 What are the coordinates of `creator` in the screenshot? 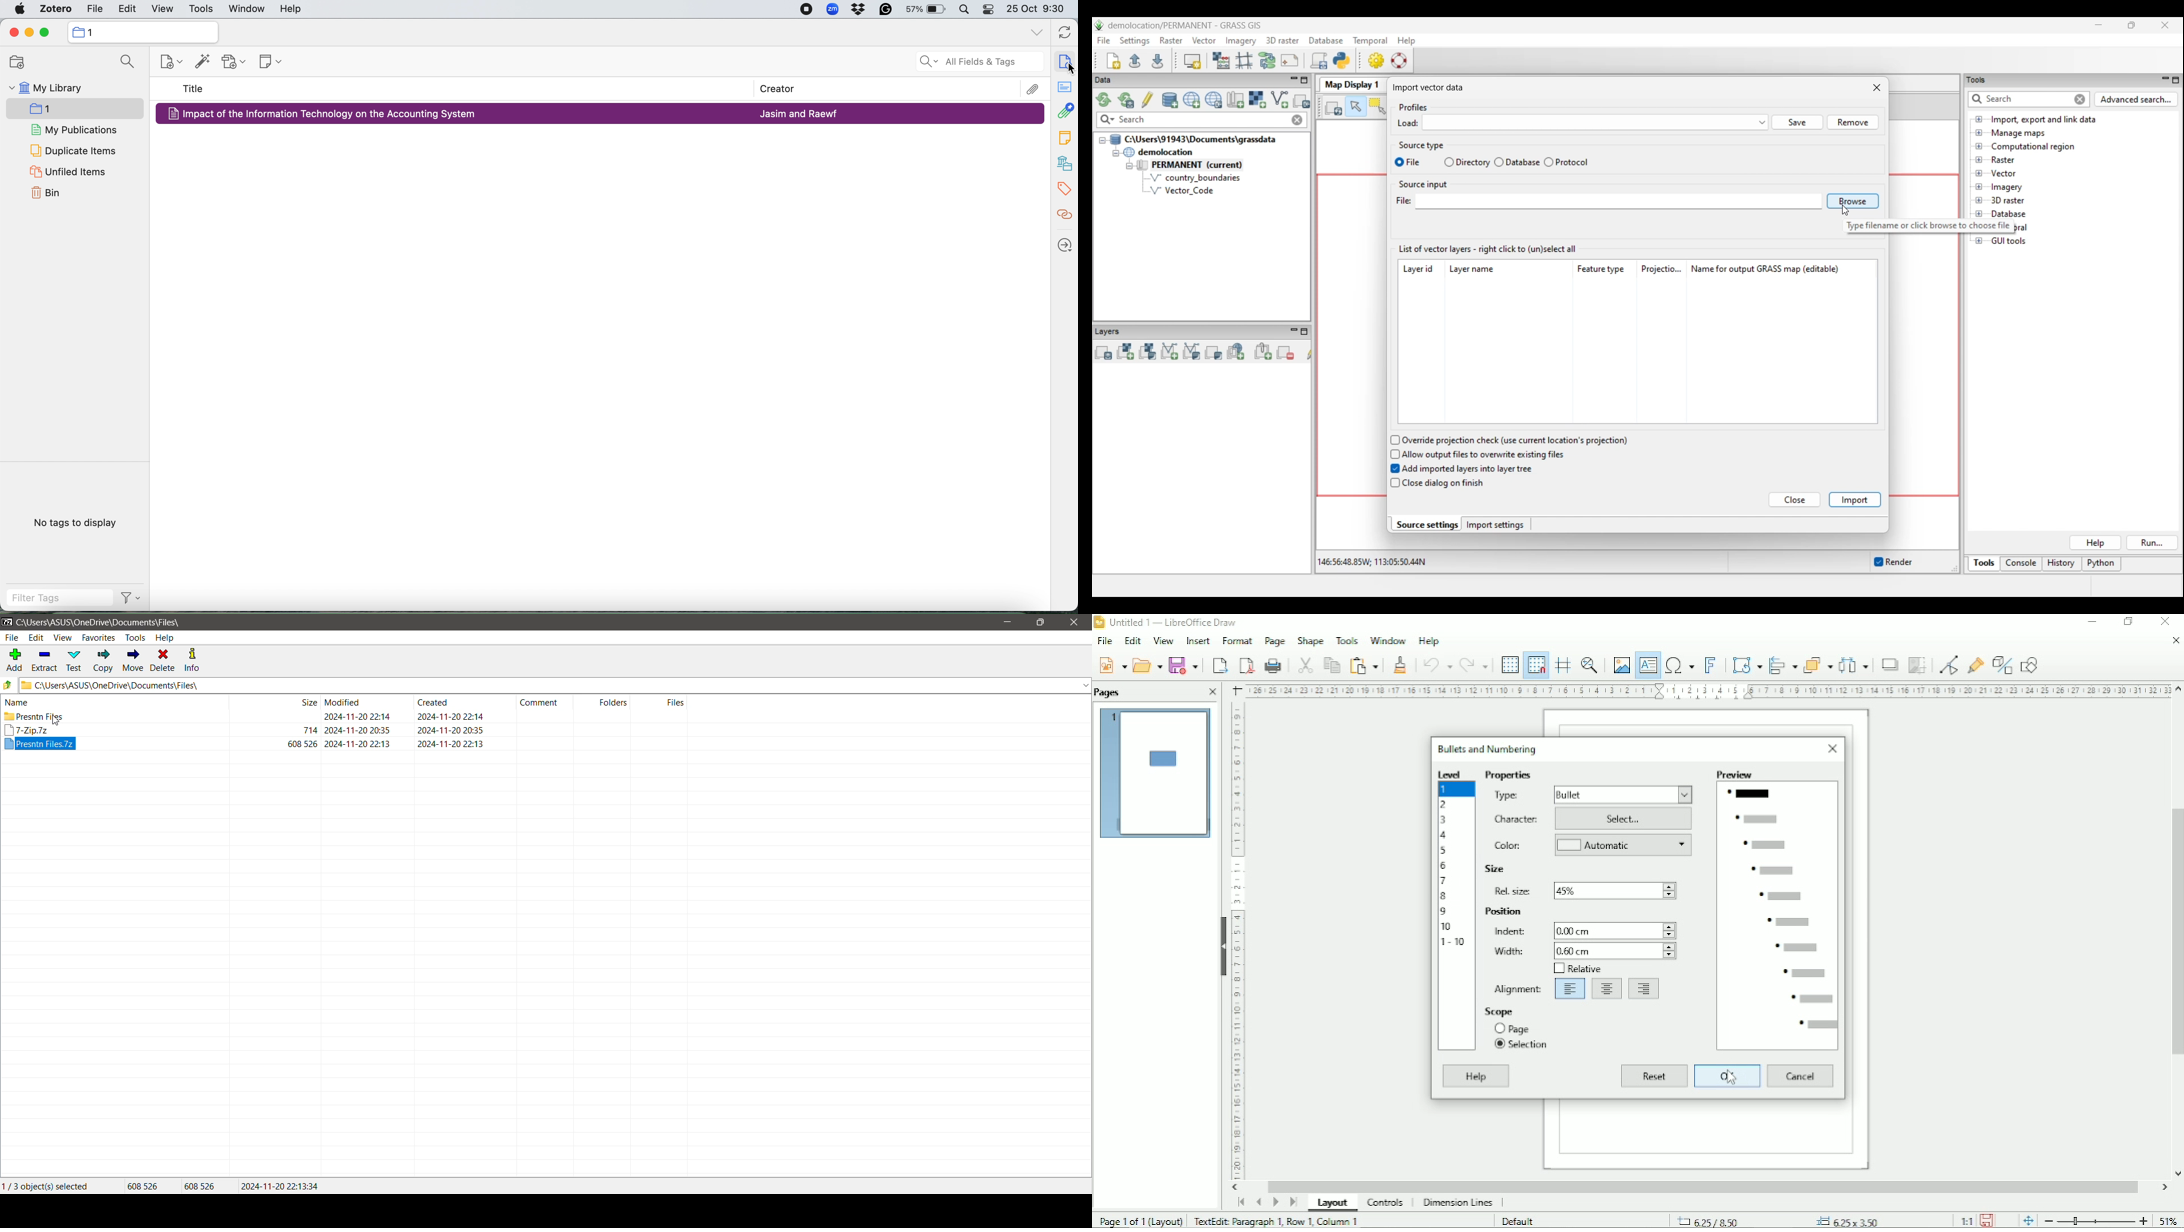 It's located at (786, 89).